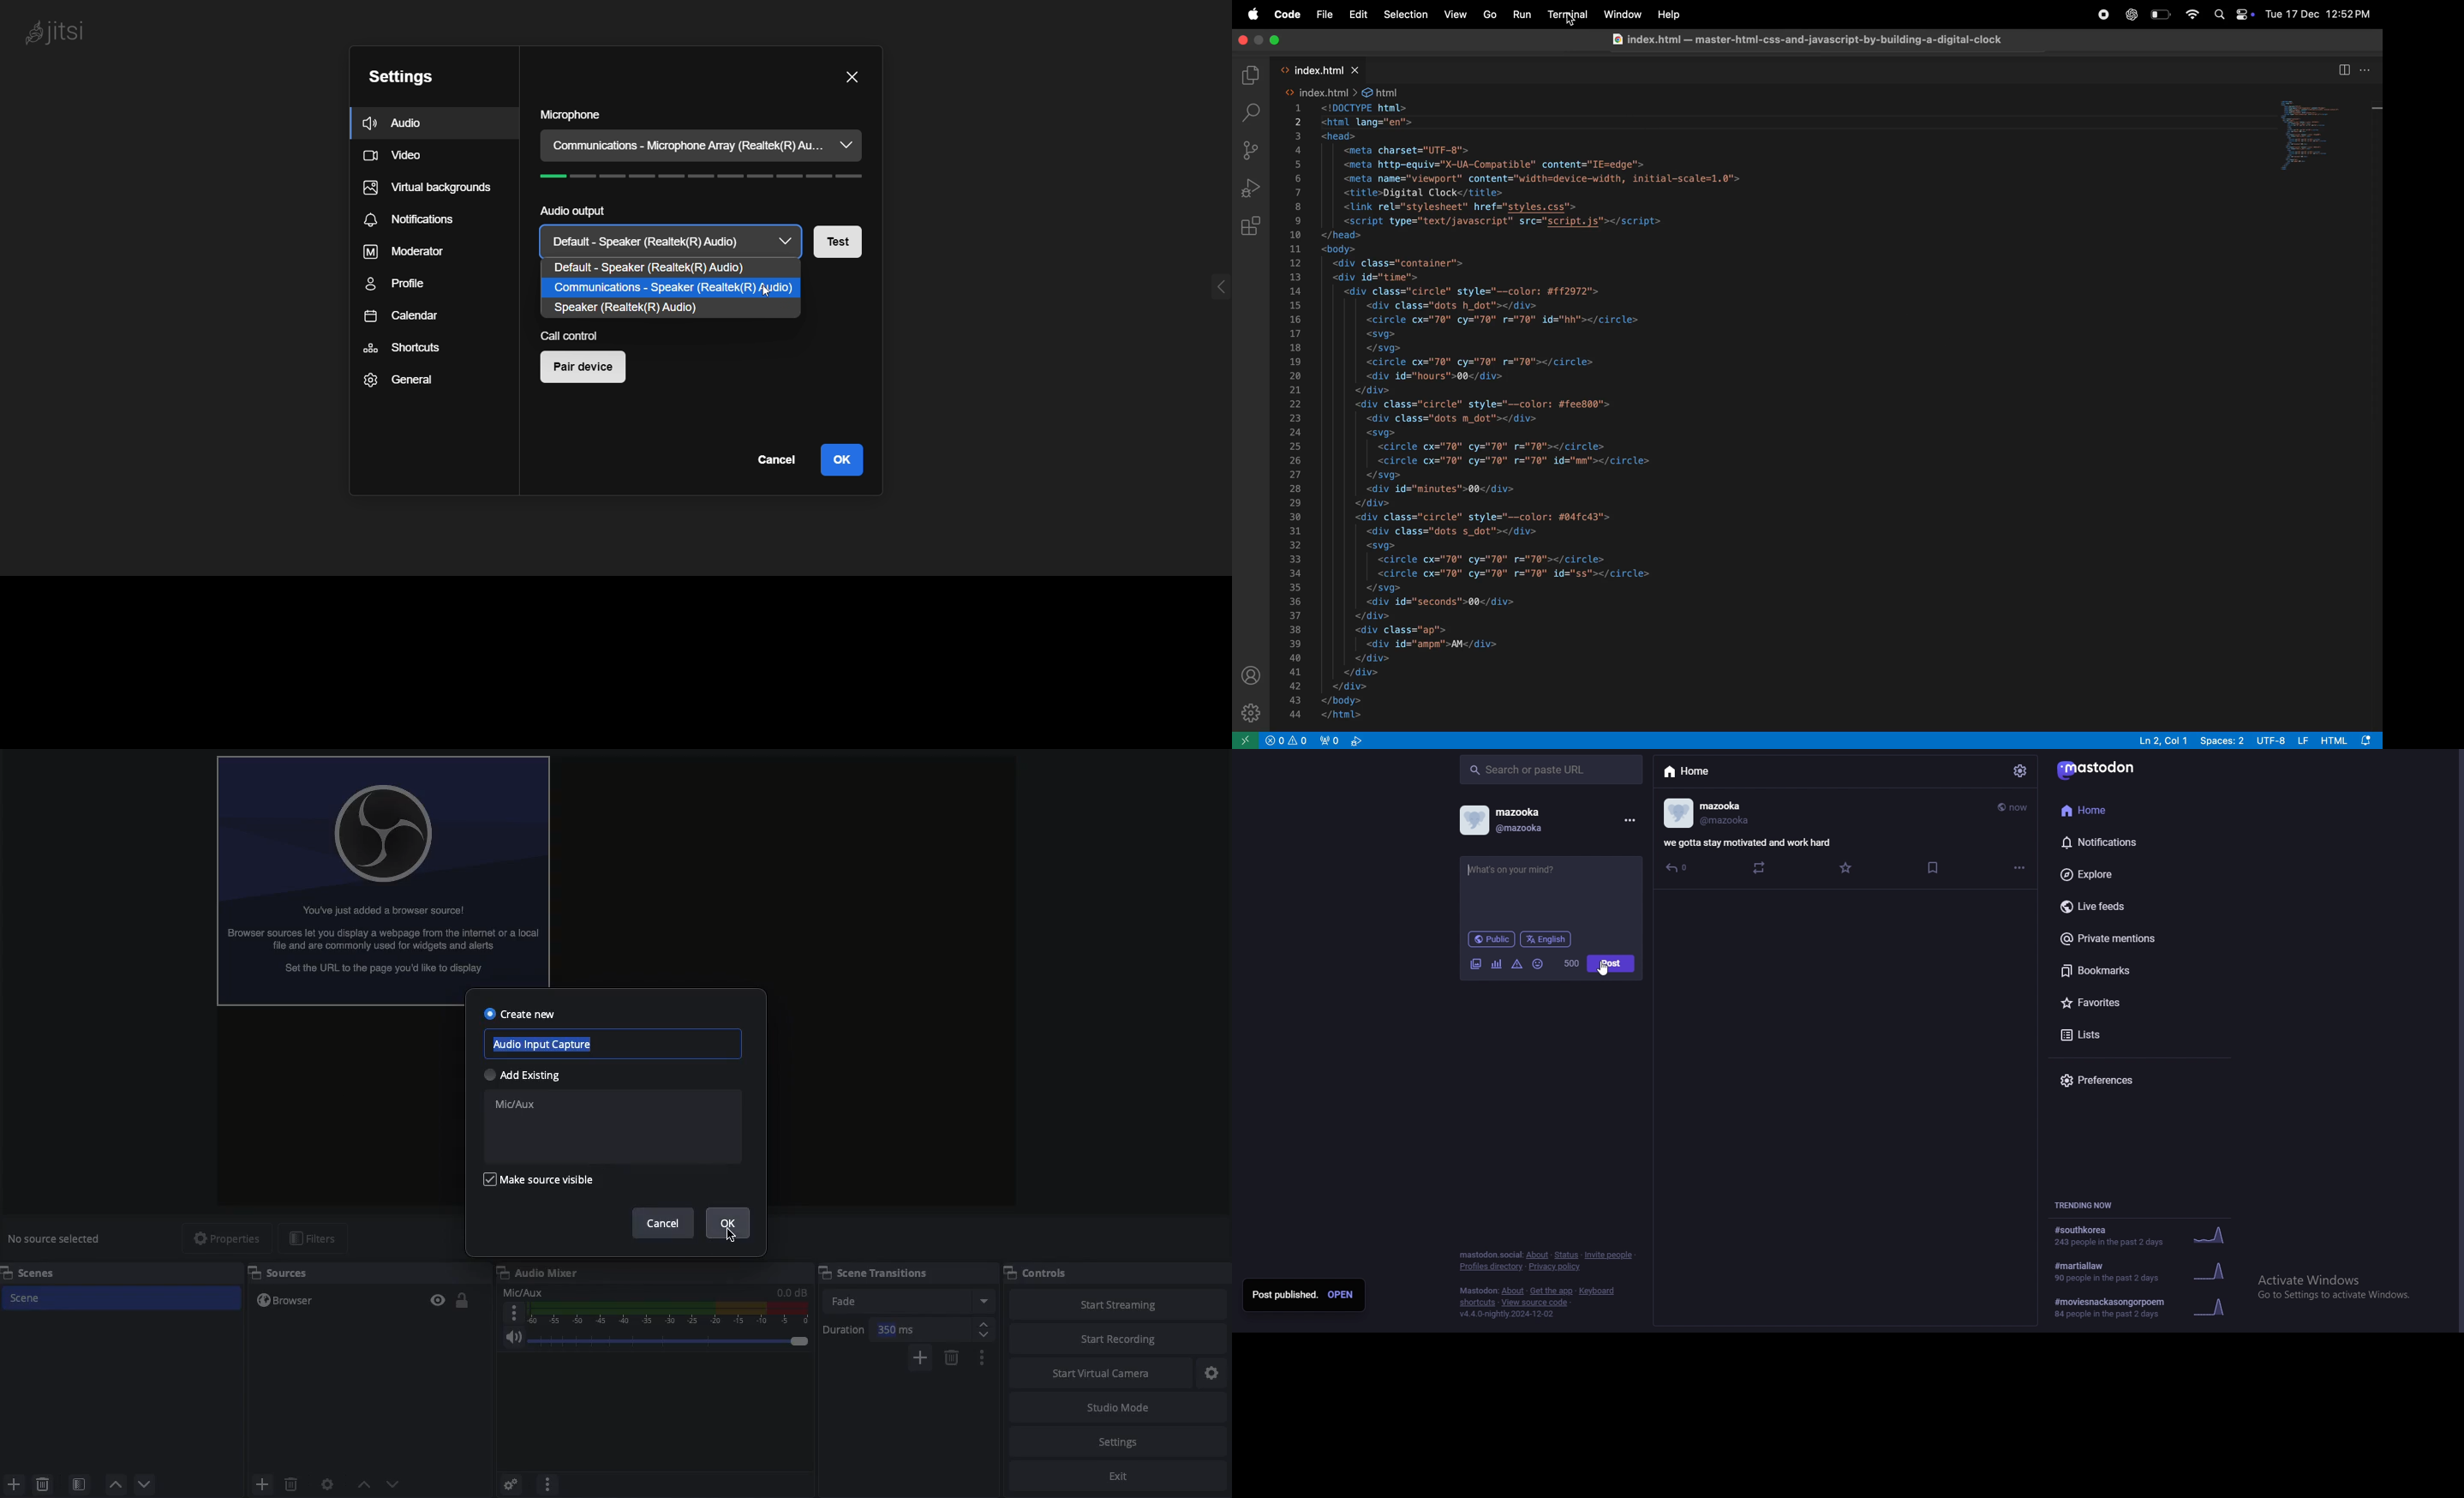  Describe the element at coordinates (1250, 713) in the screenshot. I see `settings` at that location.